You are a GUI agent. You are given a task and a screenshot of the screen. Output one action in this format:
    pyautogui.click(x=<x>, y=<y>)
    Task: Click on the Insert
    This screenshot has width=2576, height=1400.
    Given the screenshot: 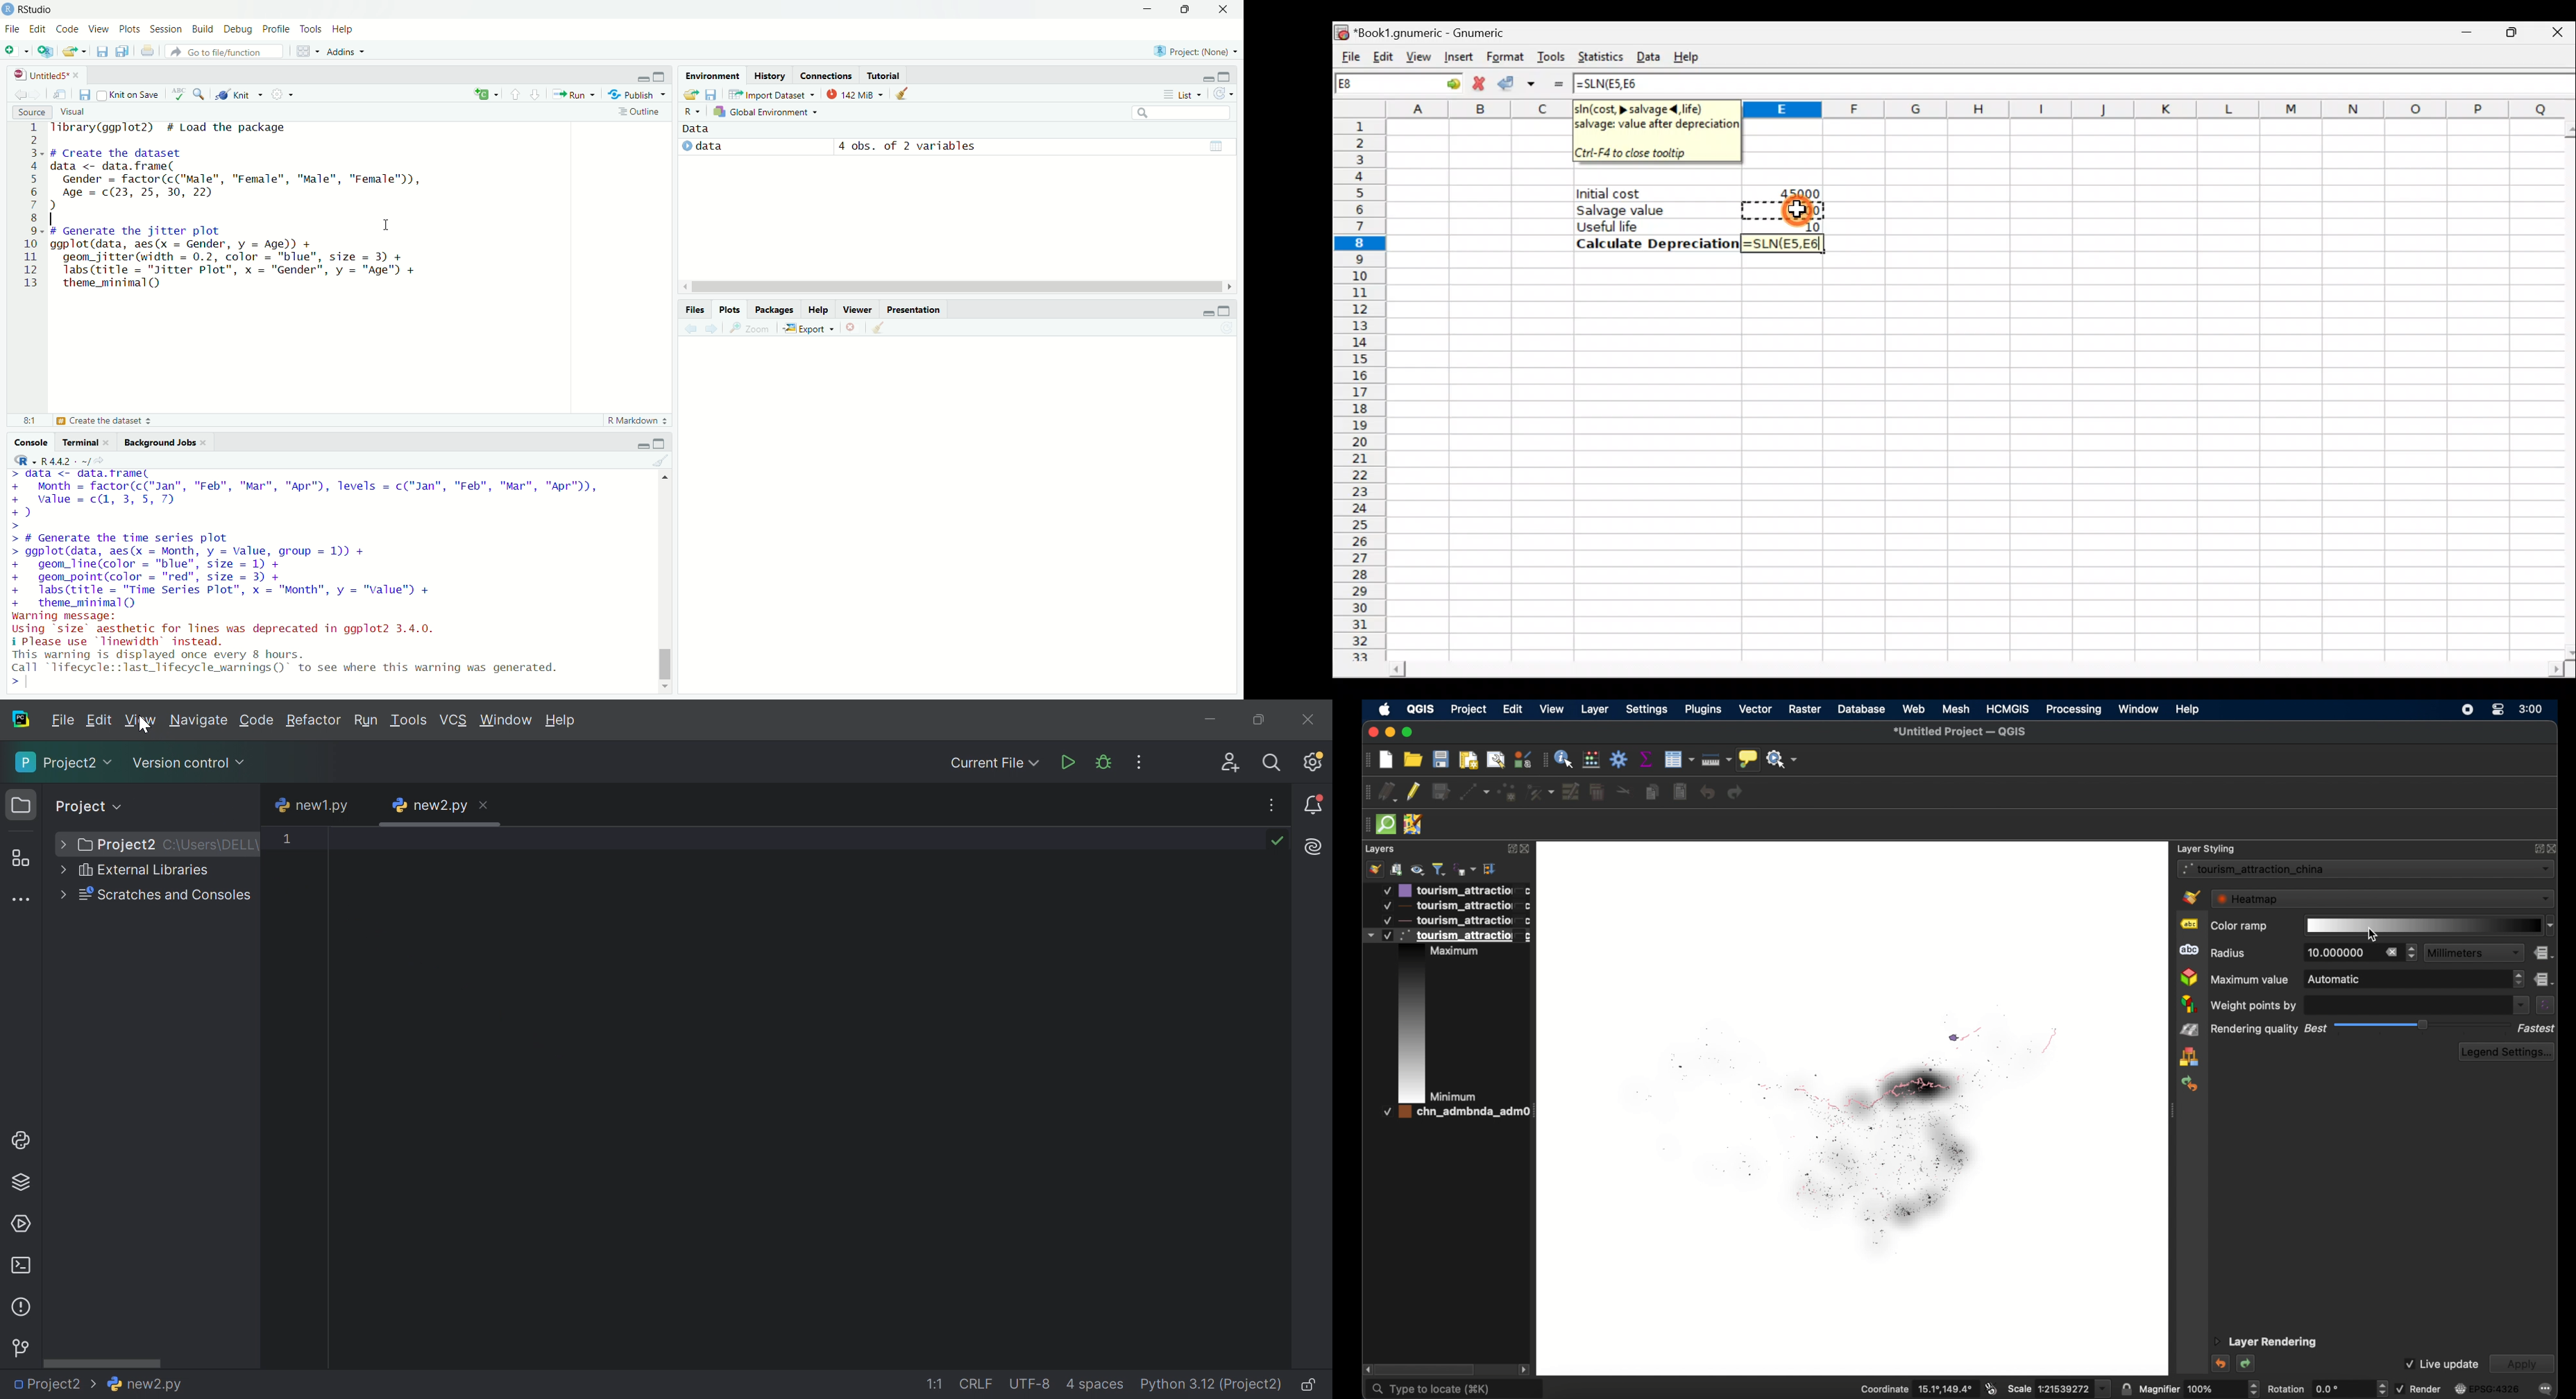 What is the action you would take?
    pyautogui.click(x=1457, y=57)
    